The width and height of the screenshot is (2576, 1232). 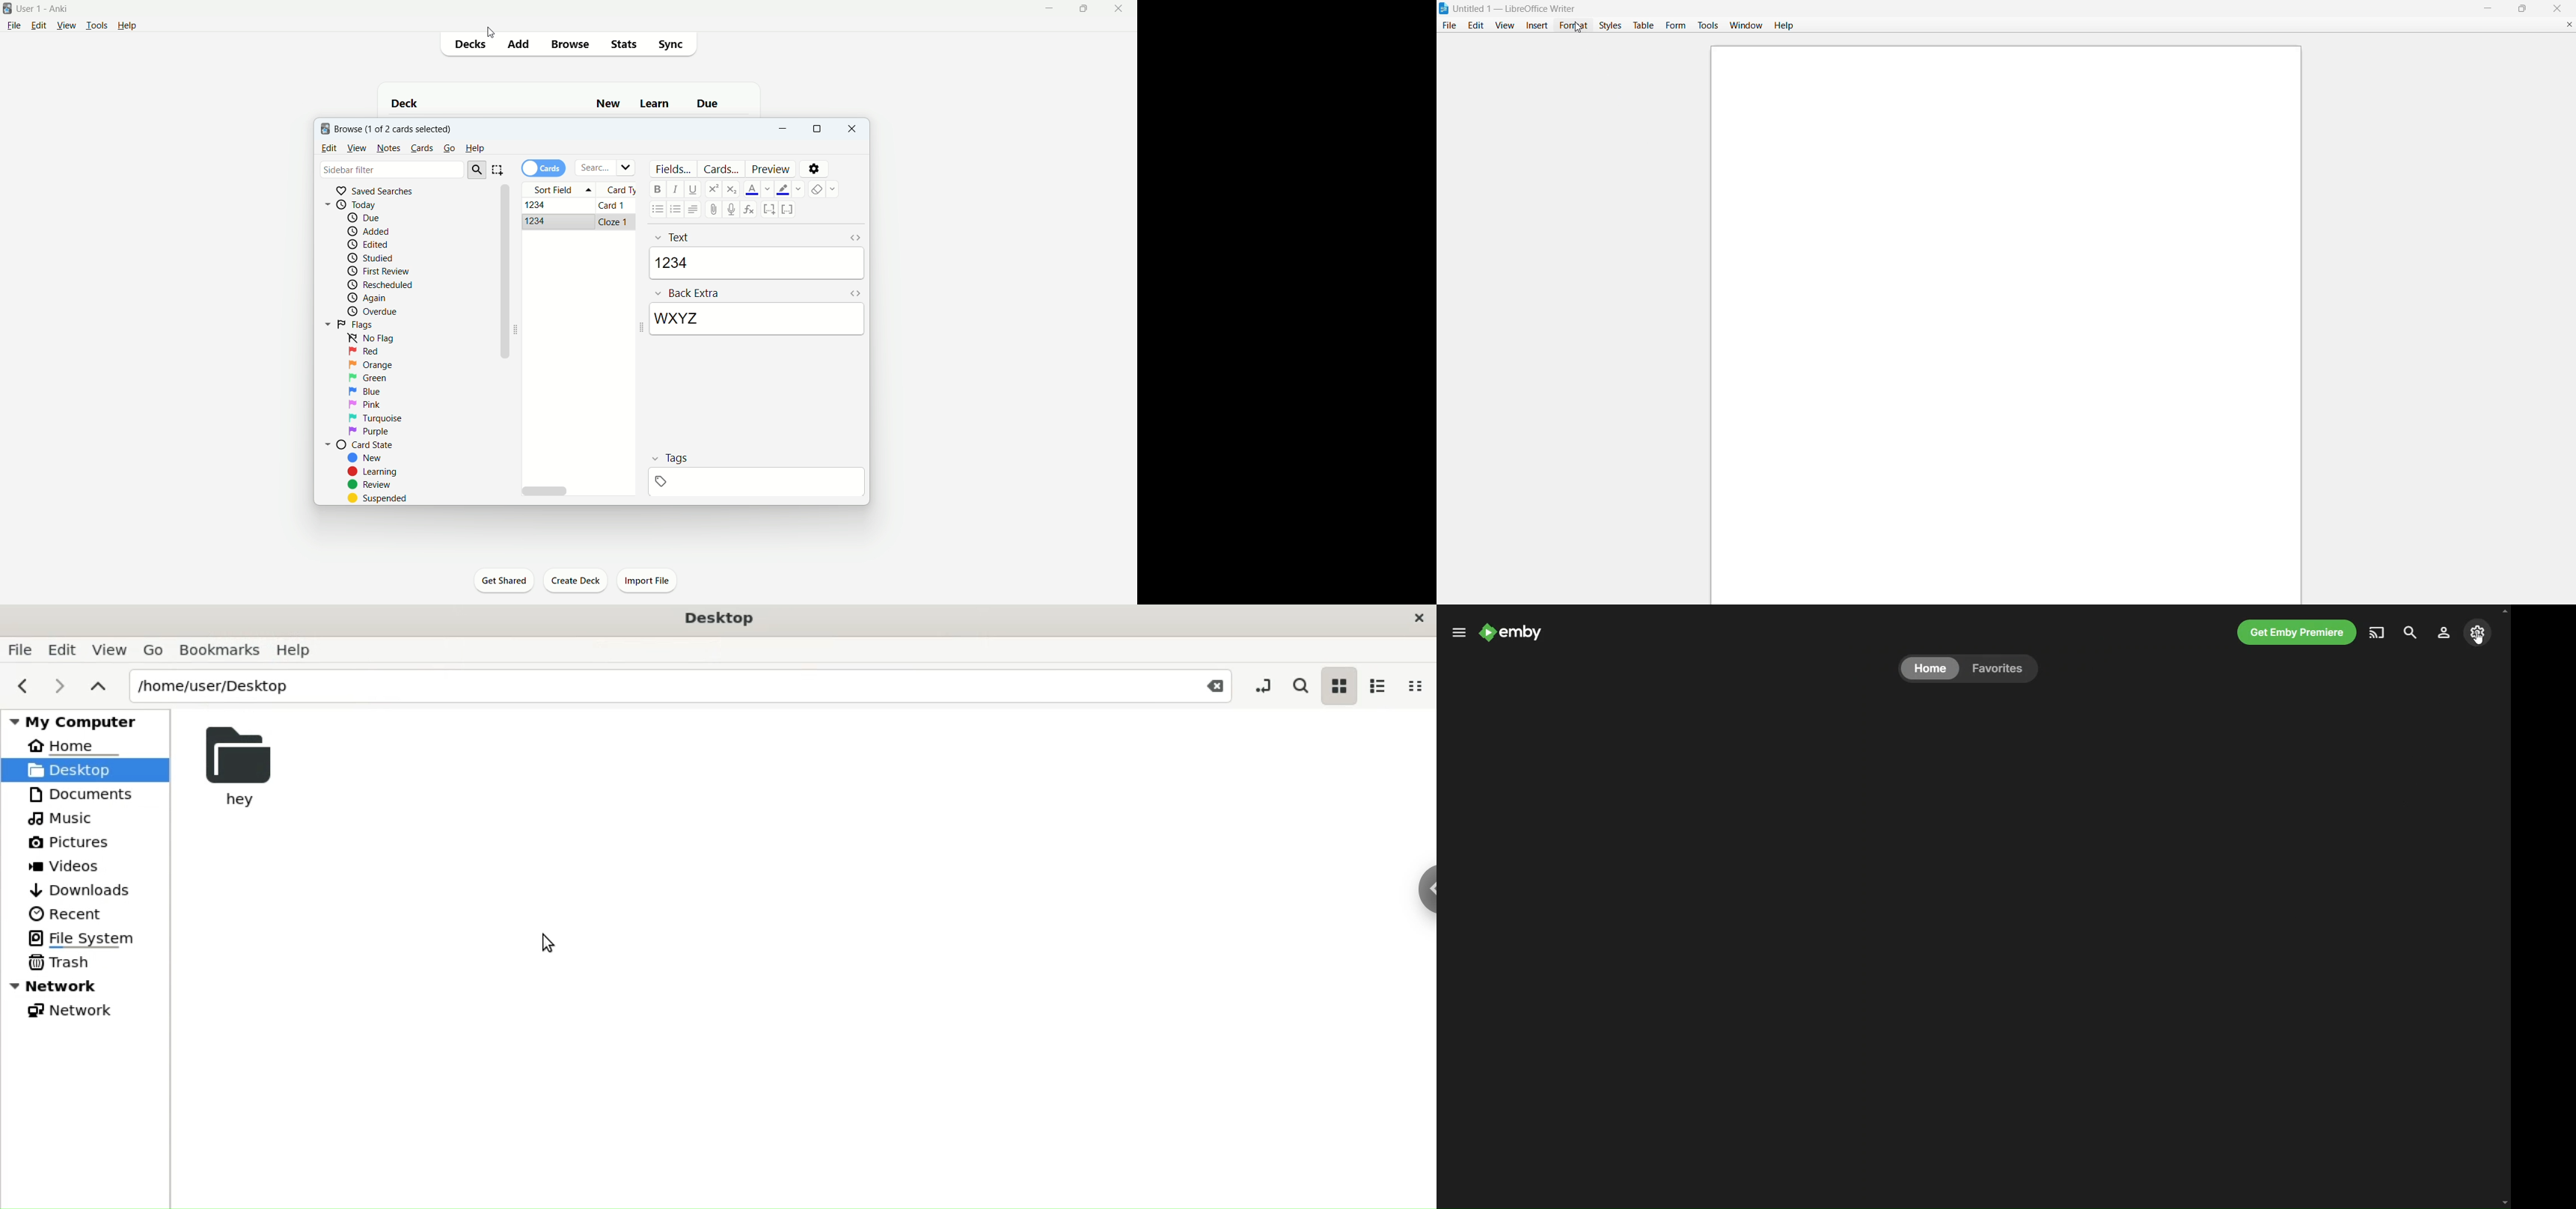 What do you see at coordinates (510, 344) in the screenshot?
I see `vertical scroll bar` at bounding box center [510, 344].